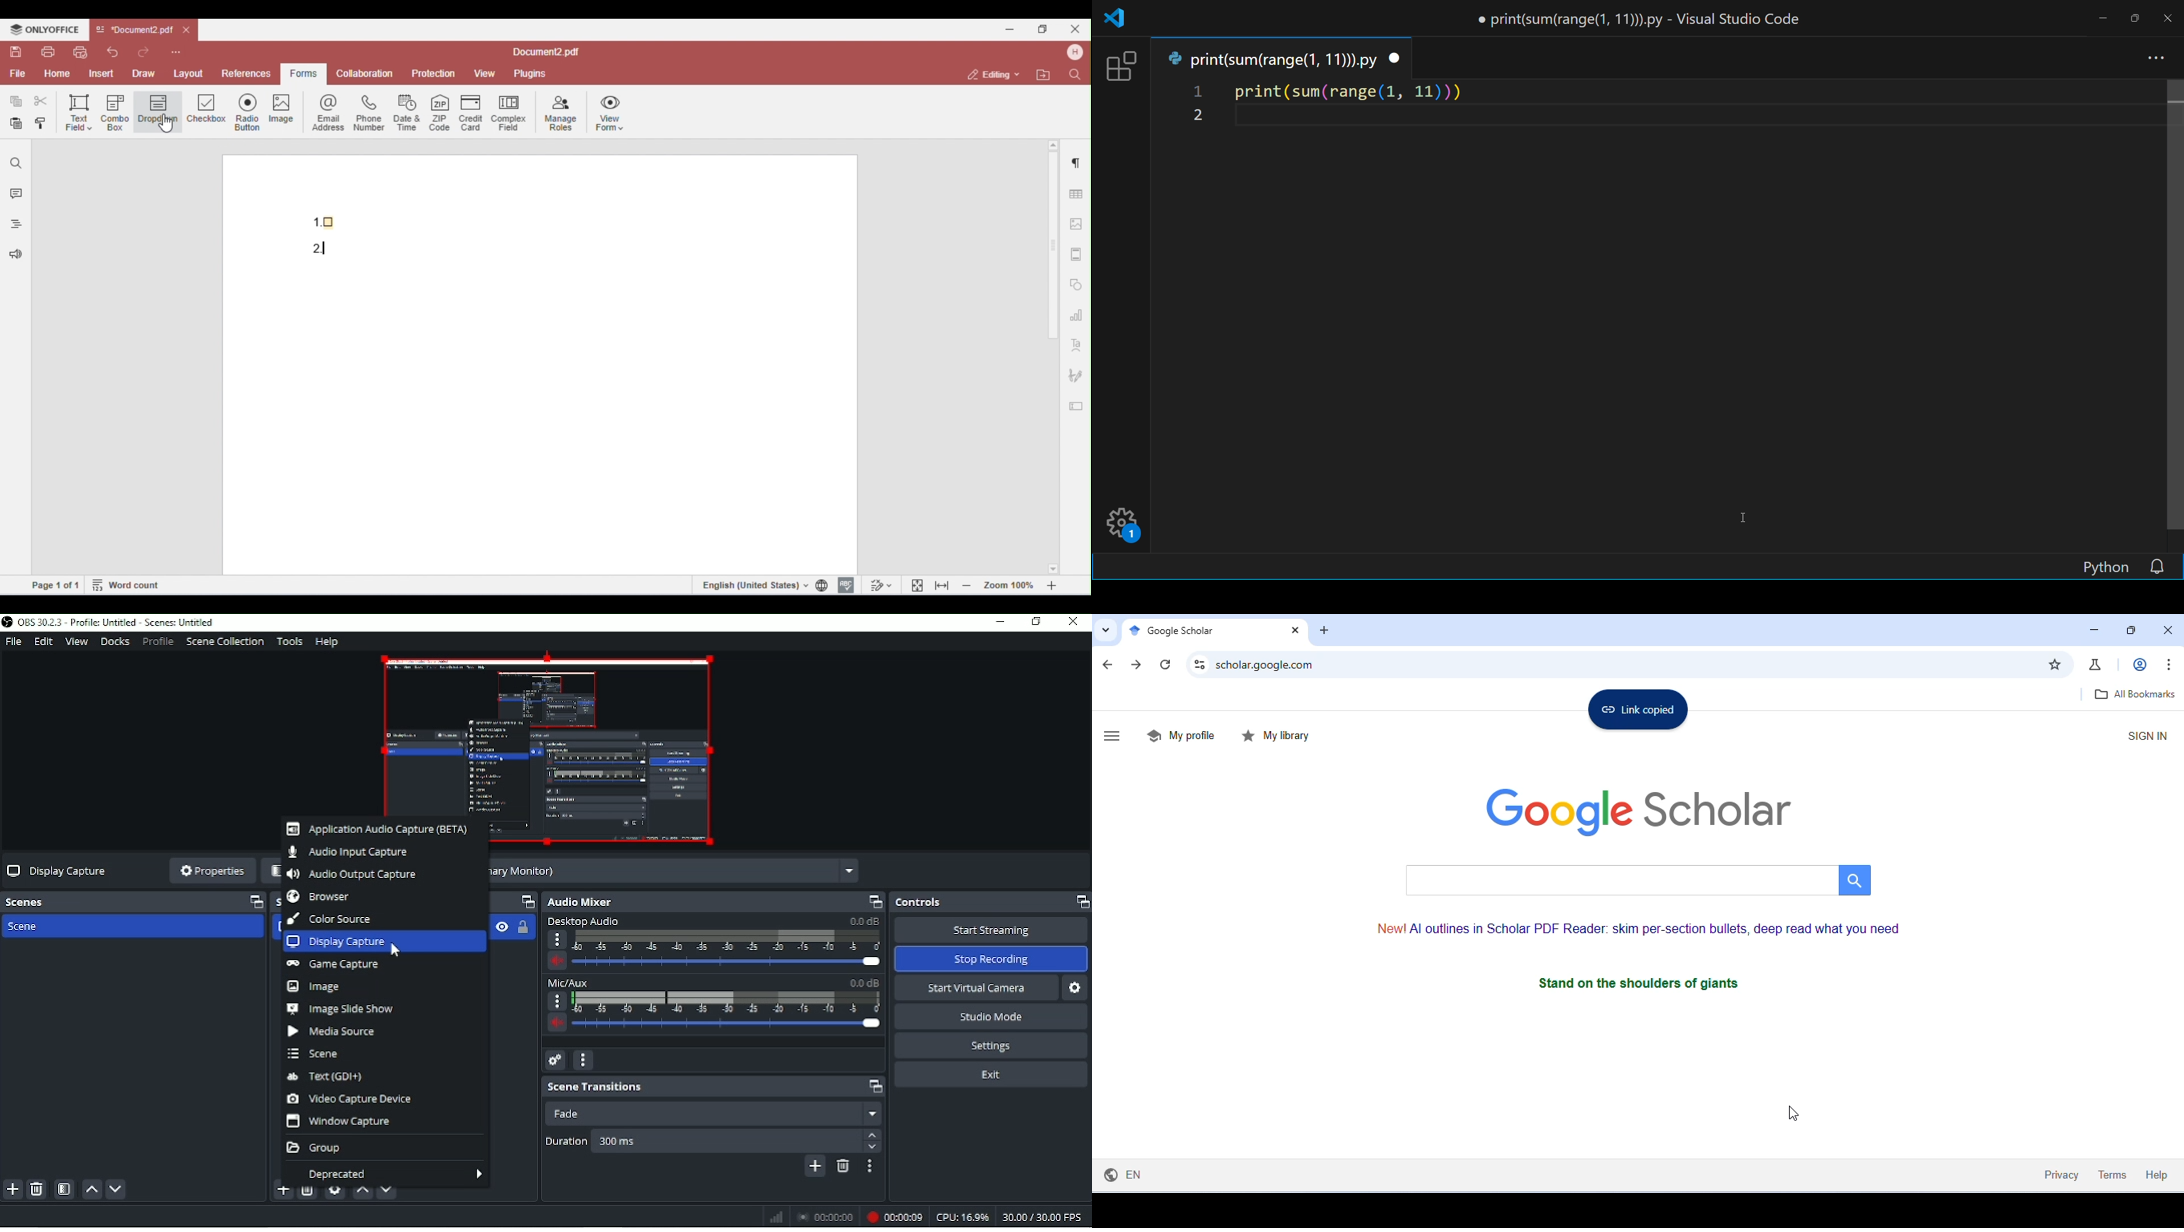  Describe the element at coordinates (872, 1136) in the screenshot. I see `Up arrow` at that location.